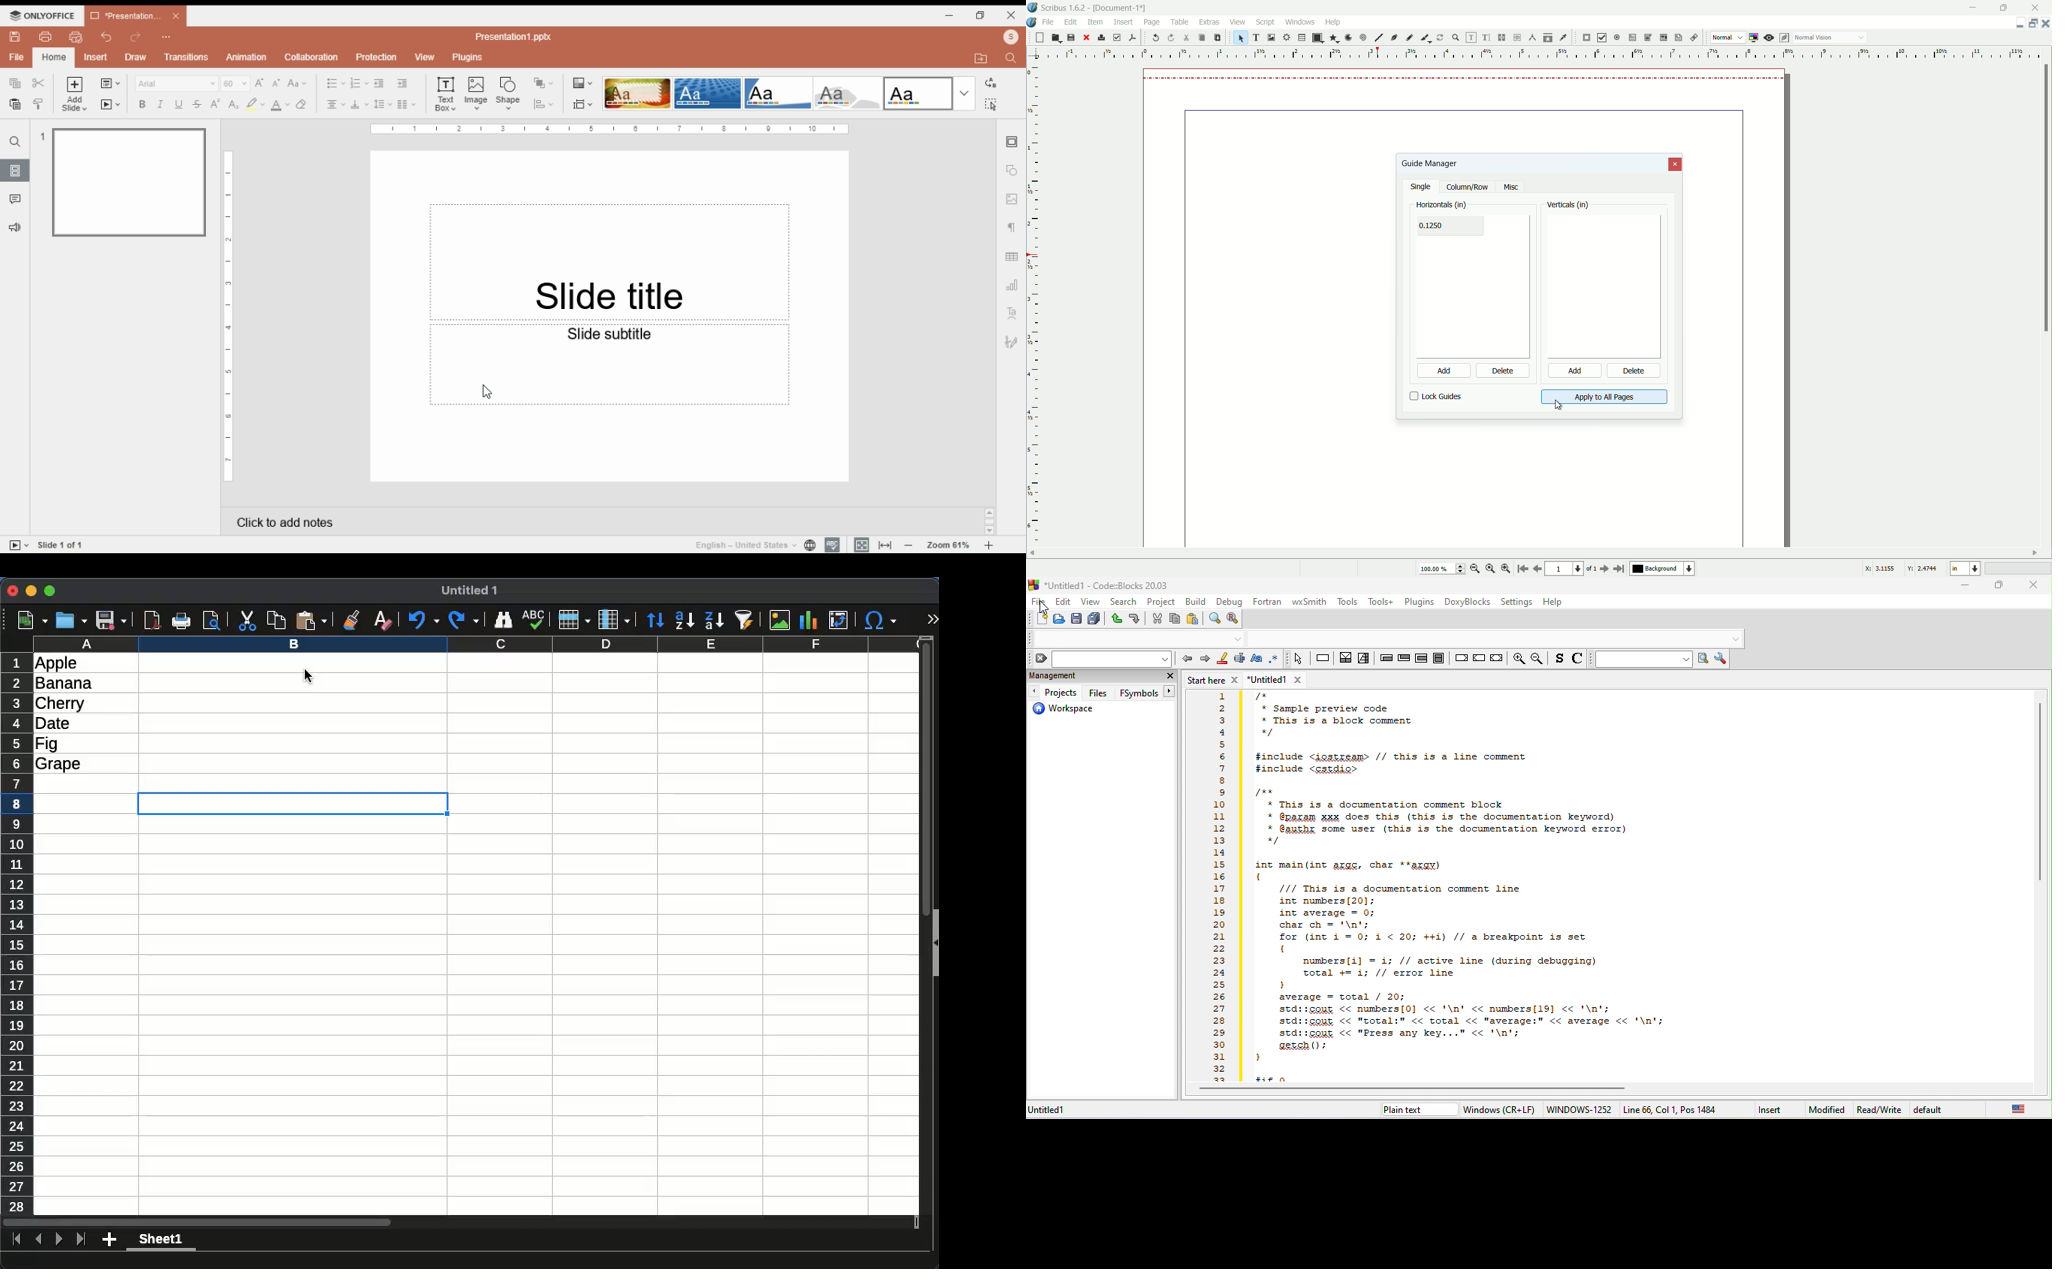  I want to click on print preview, so click(212, 621).